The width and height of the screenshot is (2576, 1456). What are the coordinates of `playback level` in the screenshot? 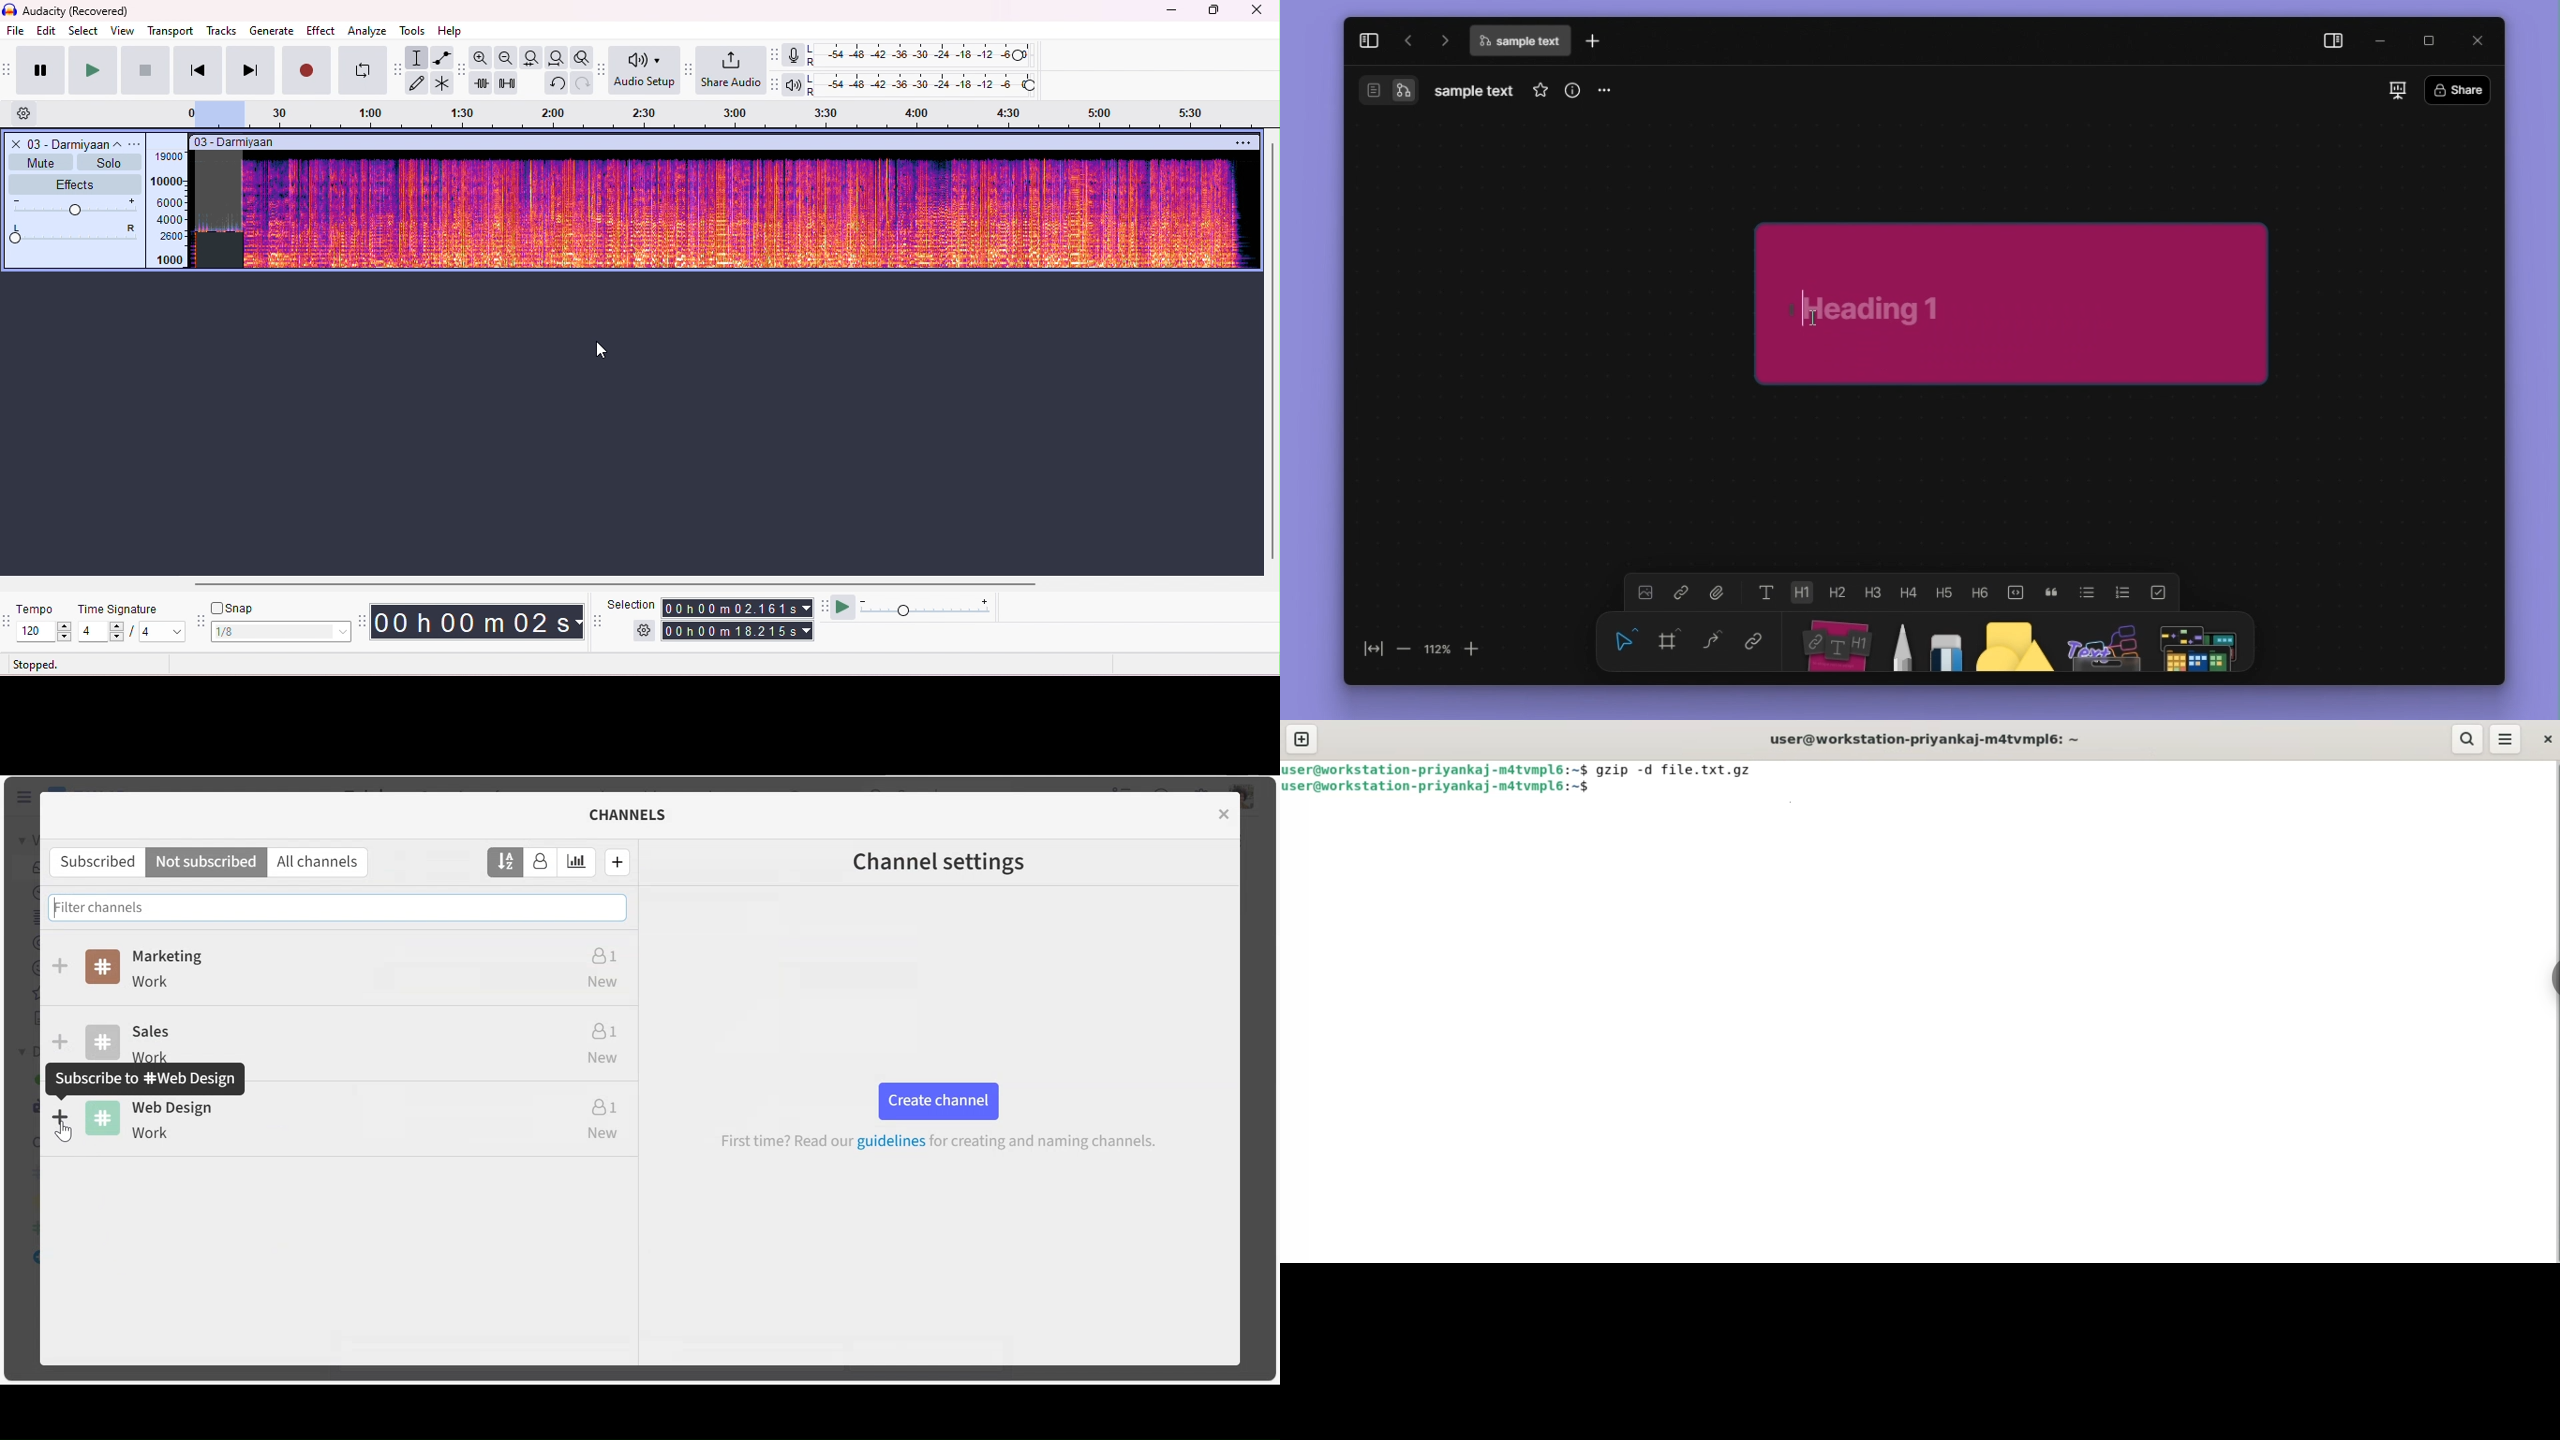 It's located at (926, 84).